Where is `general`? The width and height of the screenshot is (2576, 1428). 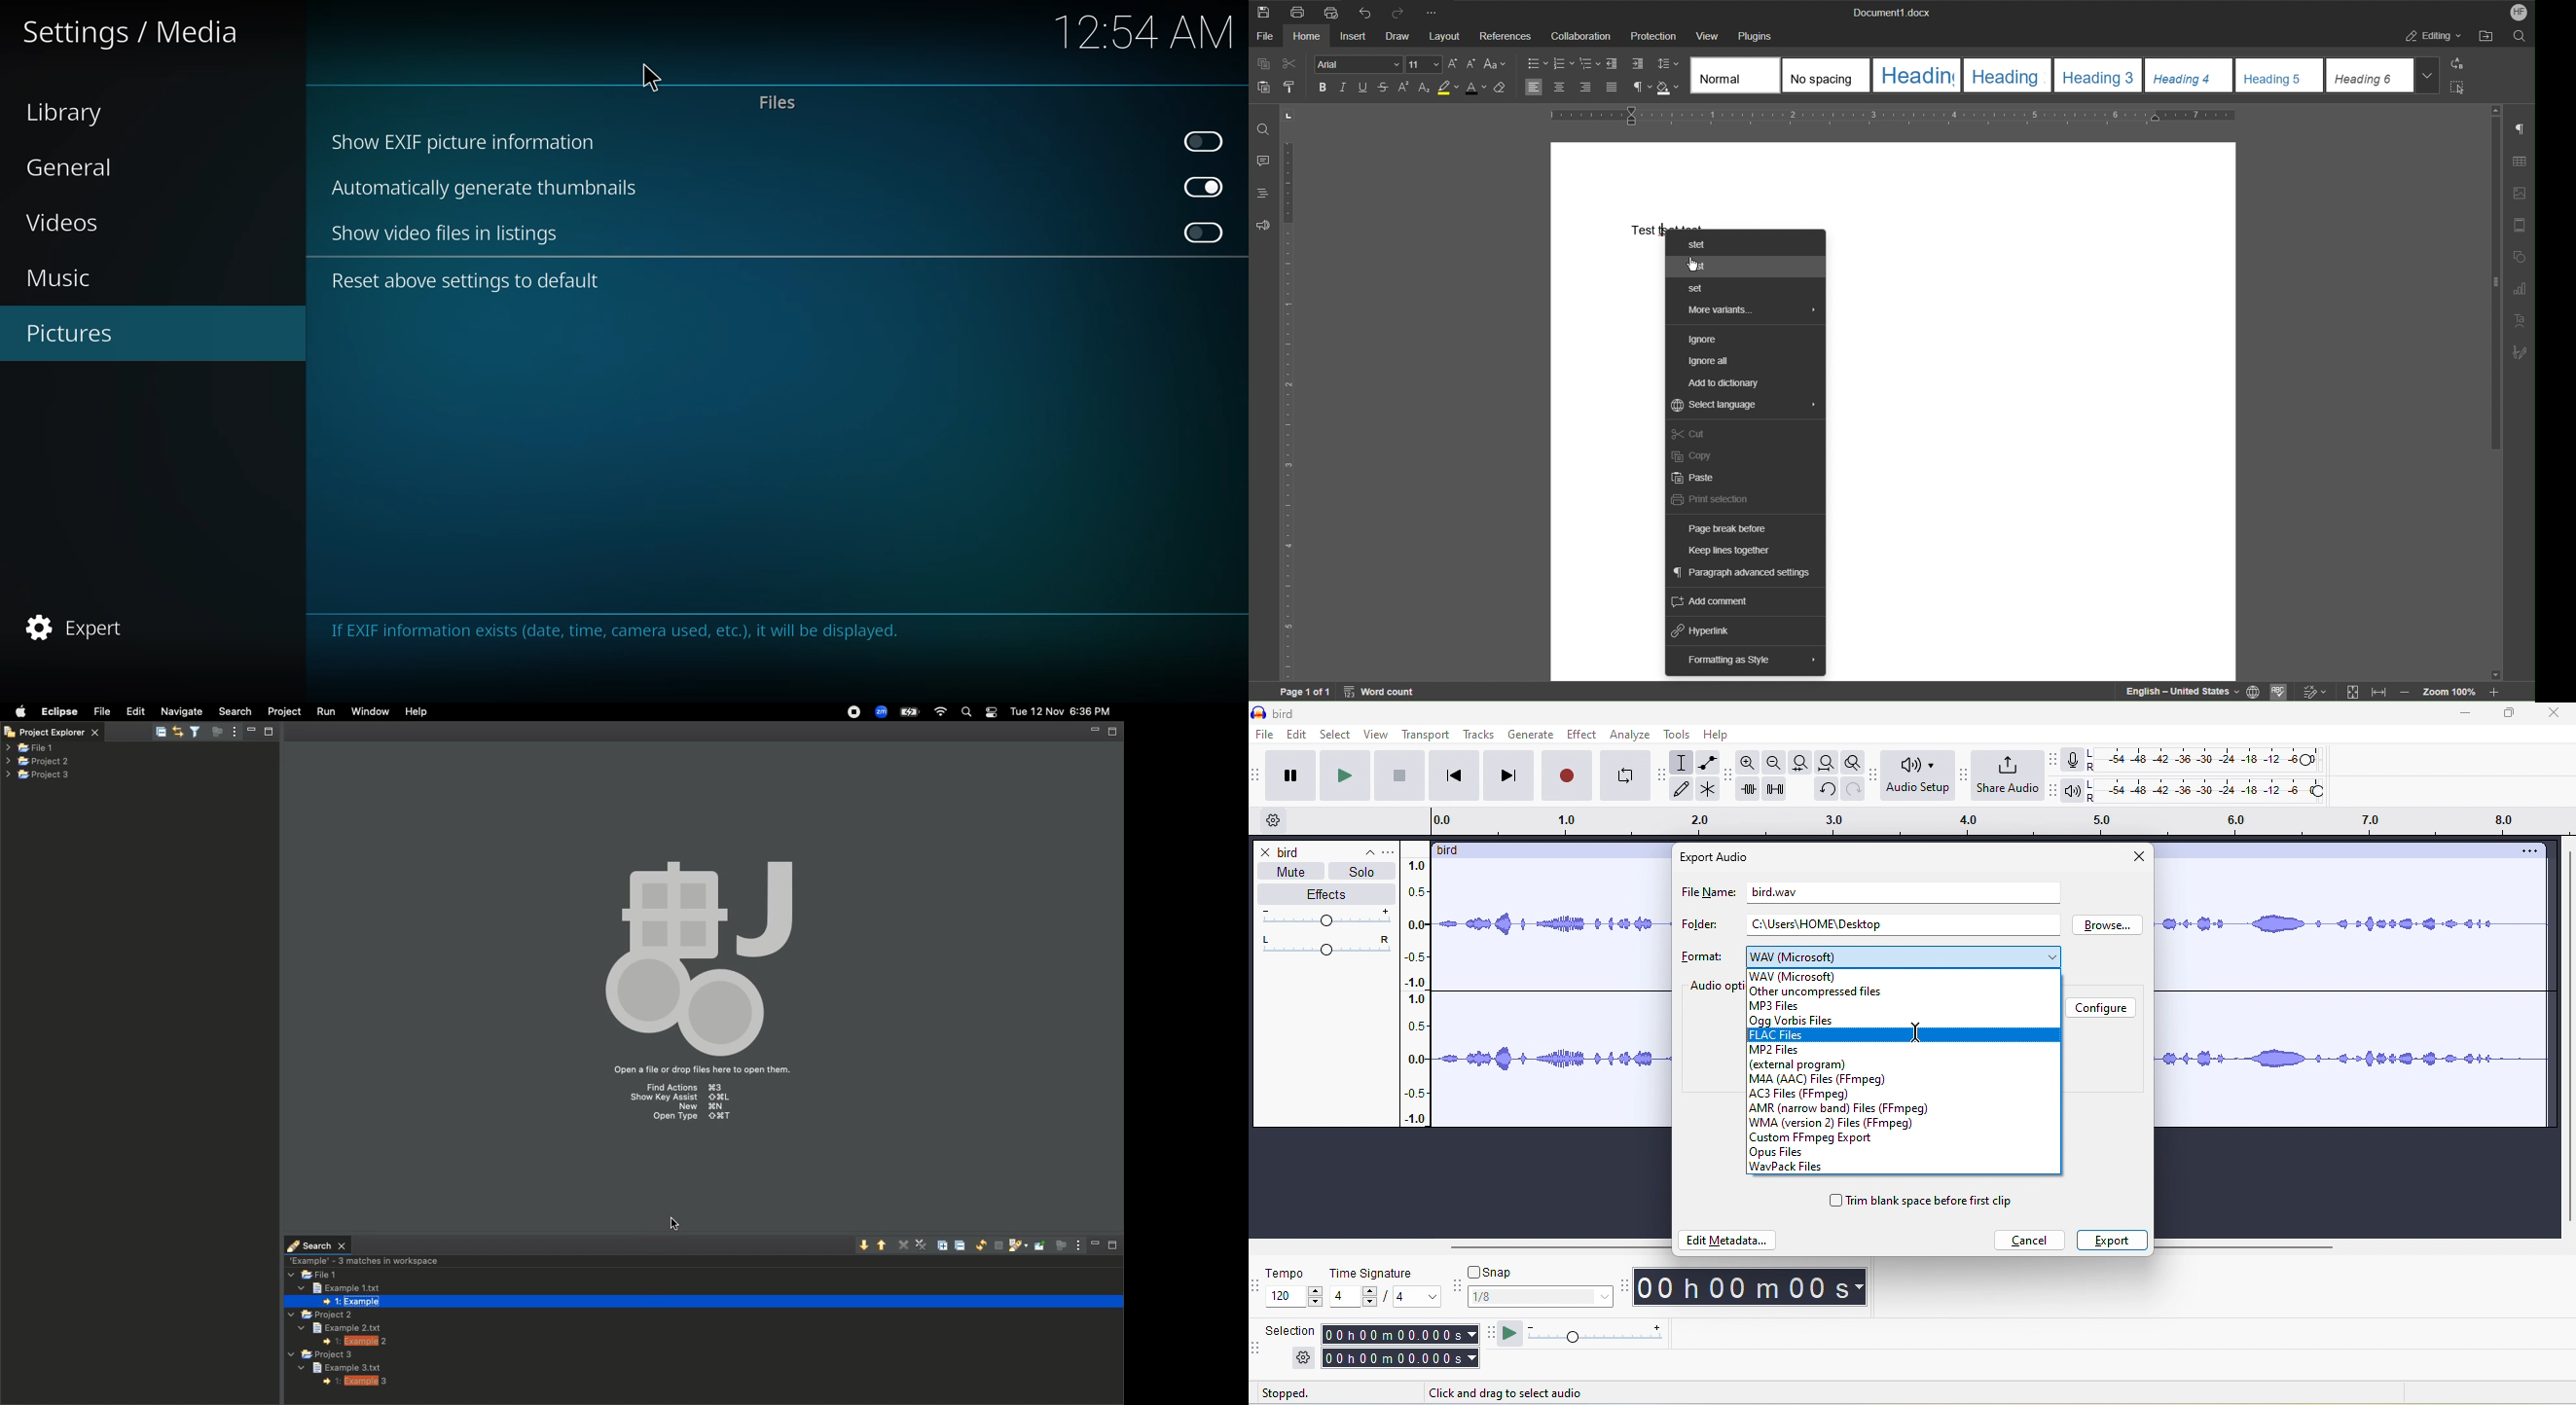 general is located at coordinates (77, 167).